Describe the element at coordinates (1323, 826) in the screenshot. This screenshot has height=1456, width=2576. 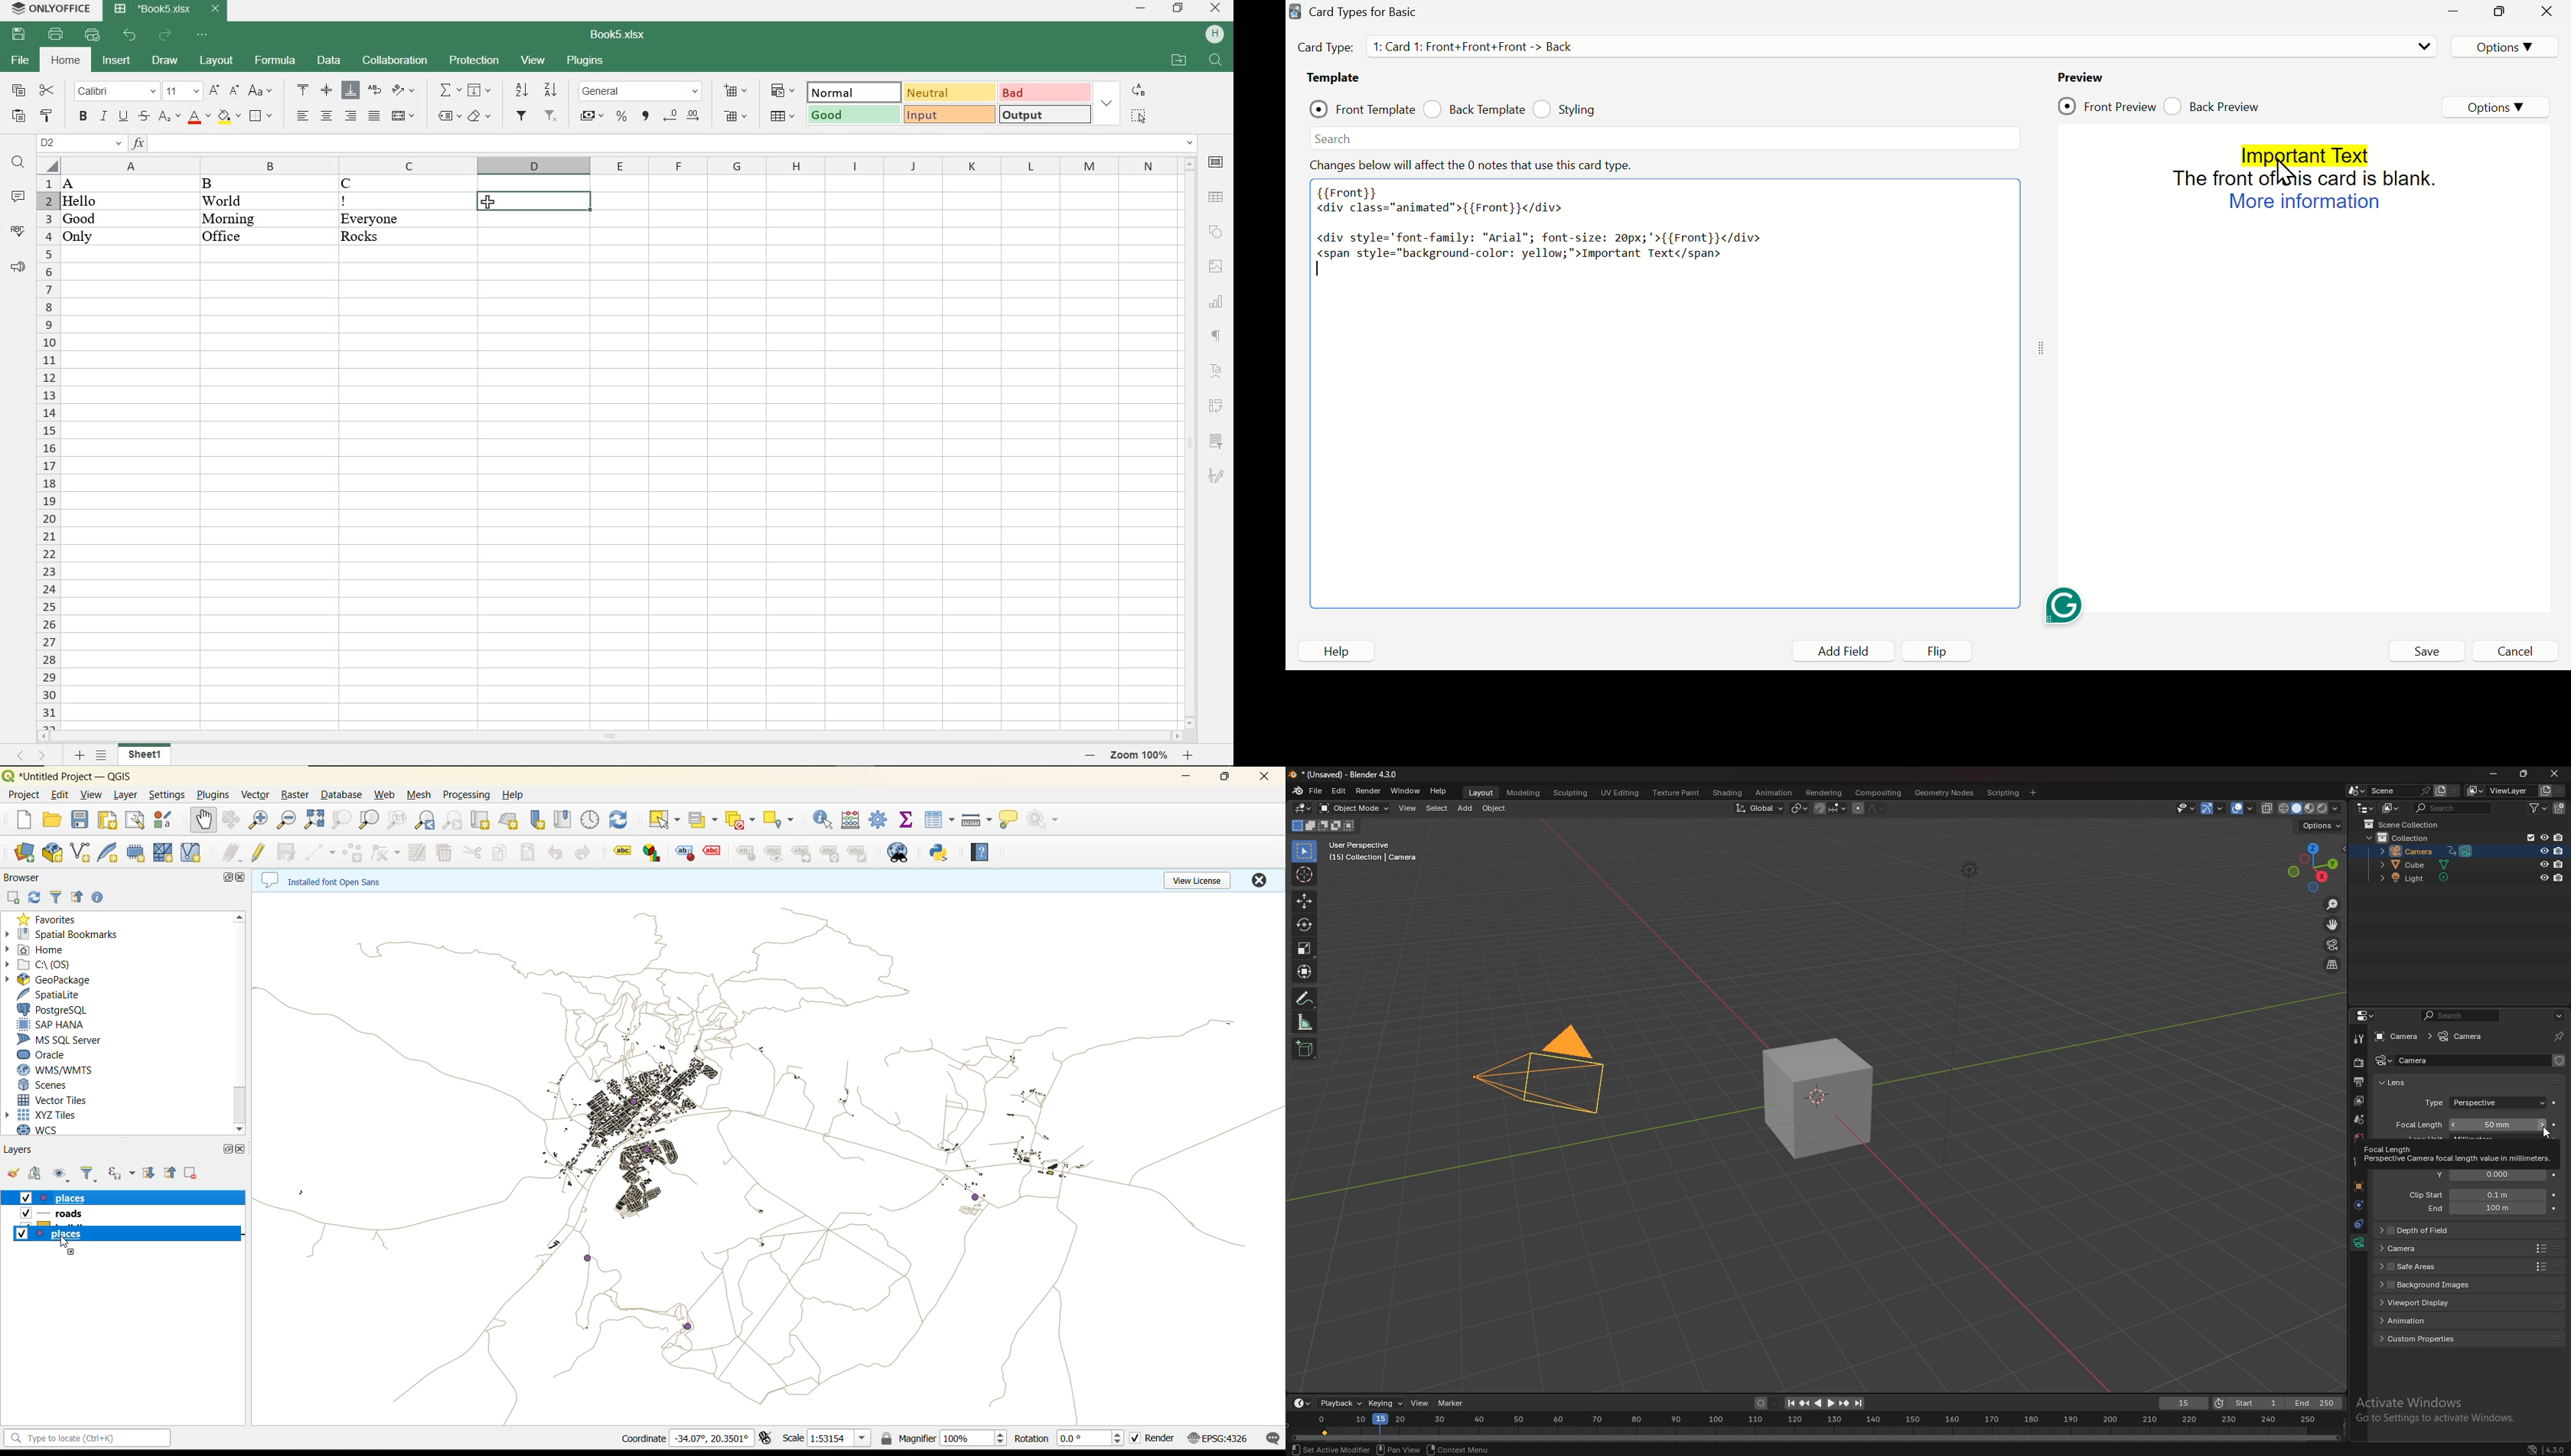
I see `mode` at that location.